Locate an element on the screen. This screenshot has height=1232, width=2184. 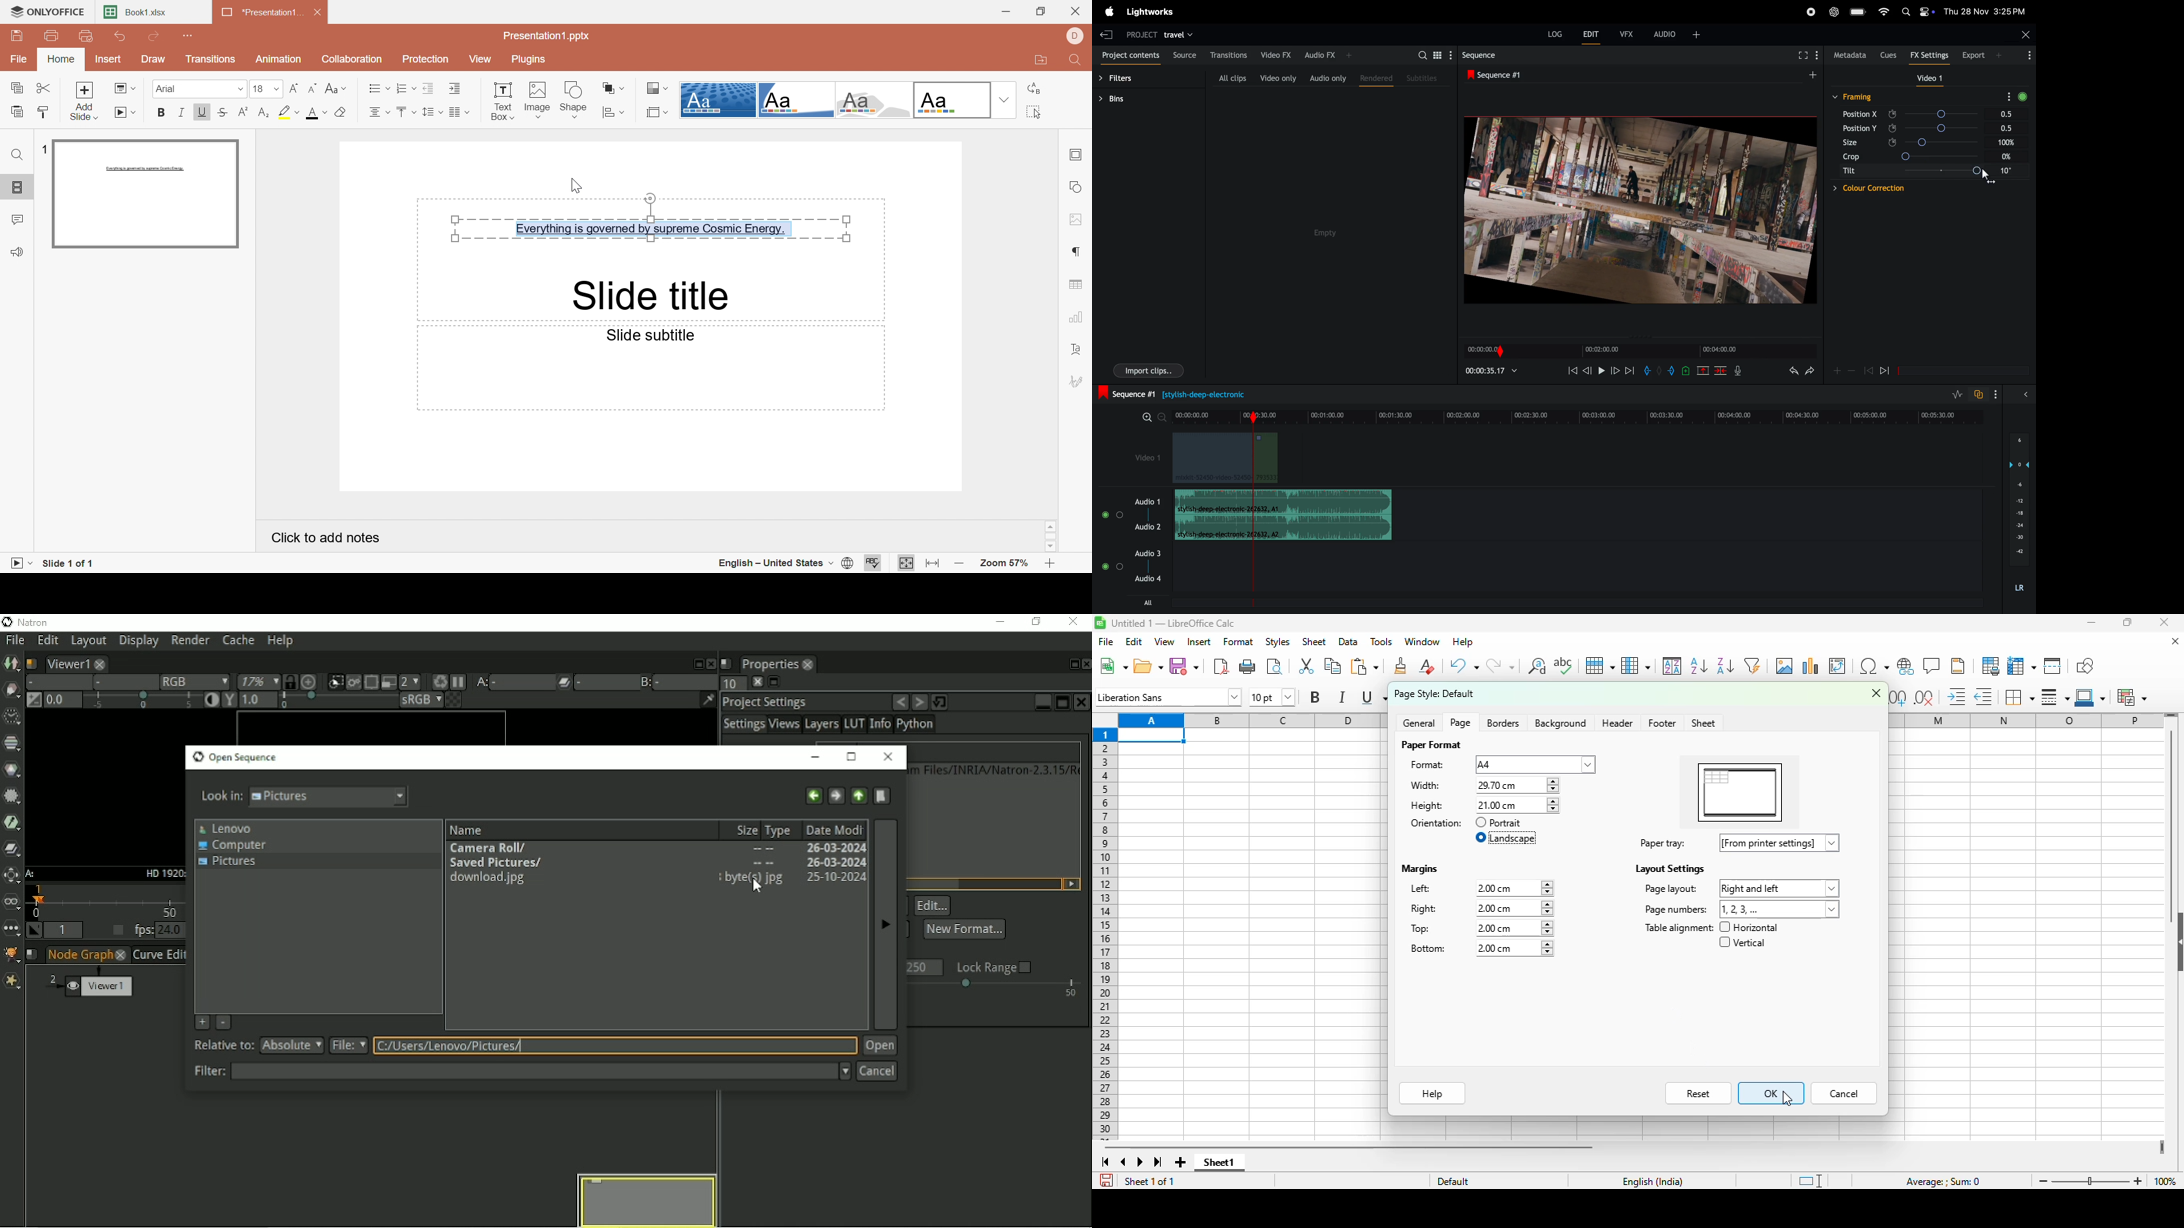
text language is located at coordinates (1653, 1182).